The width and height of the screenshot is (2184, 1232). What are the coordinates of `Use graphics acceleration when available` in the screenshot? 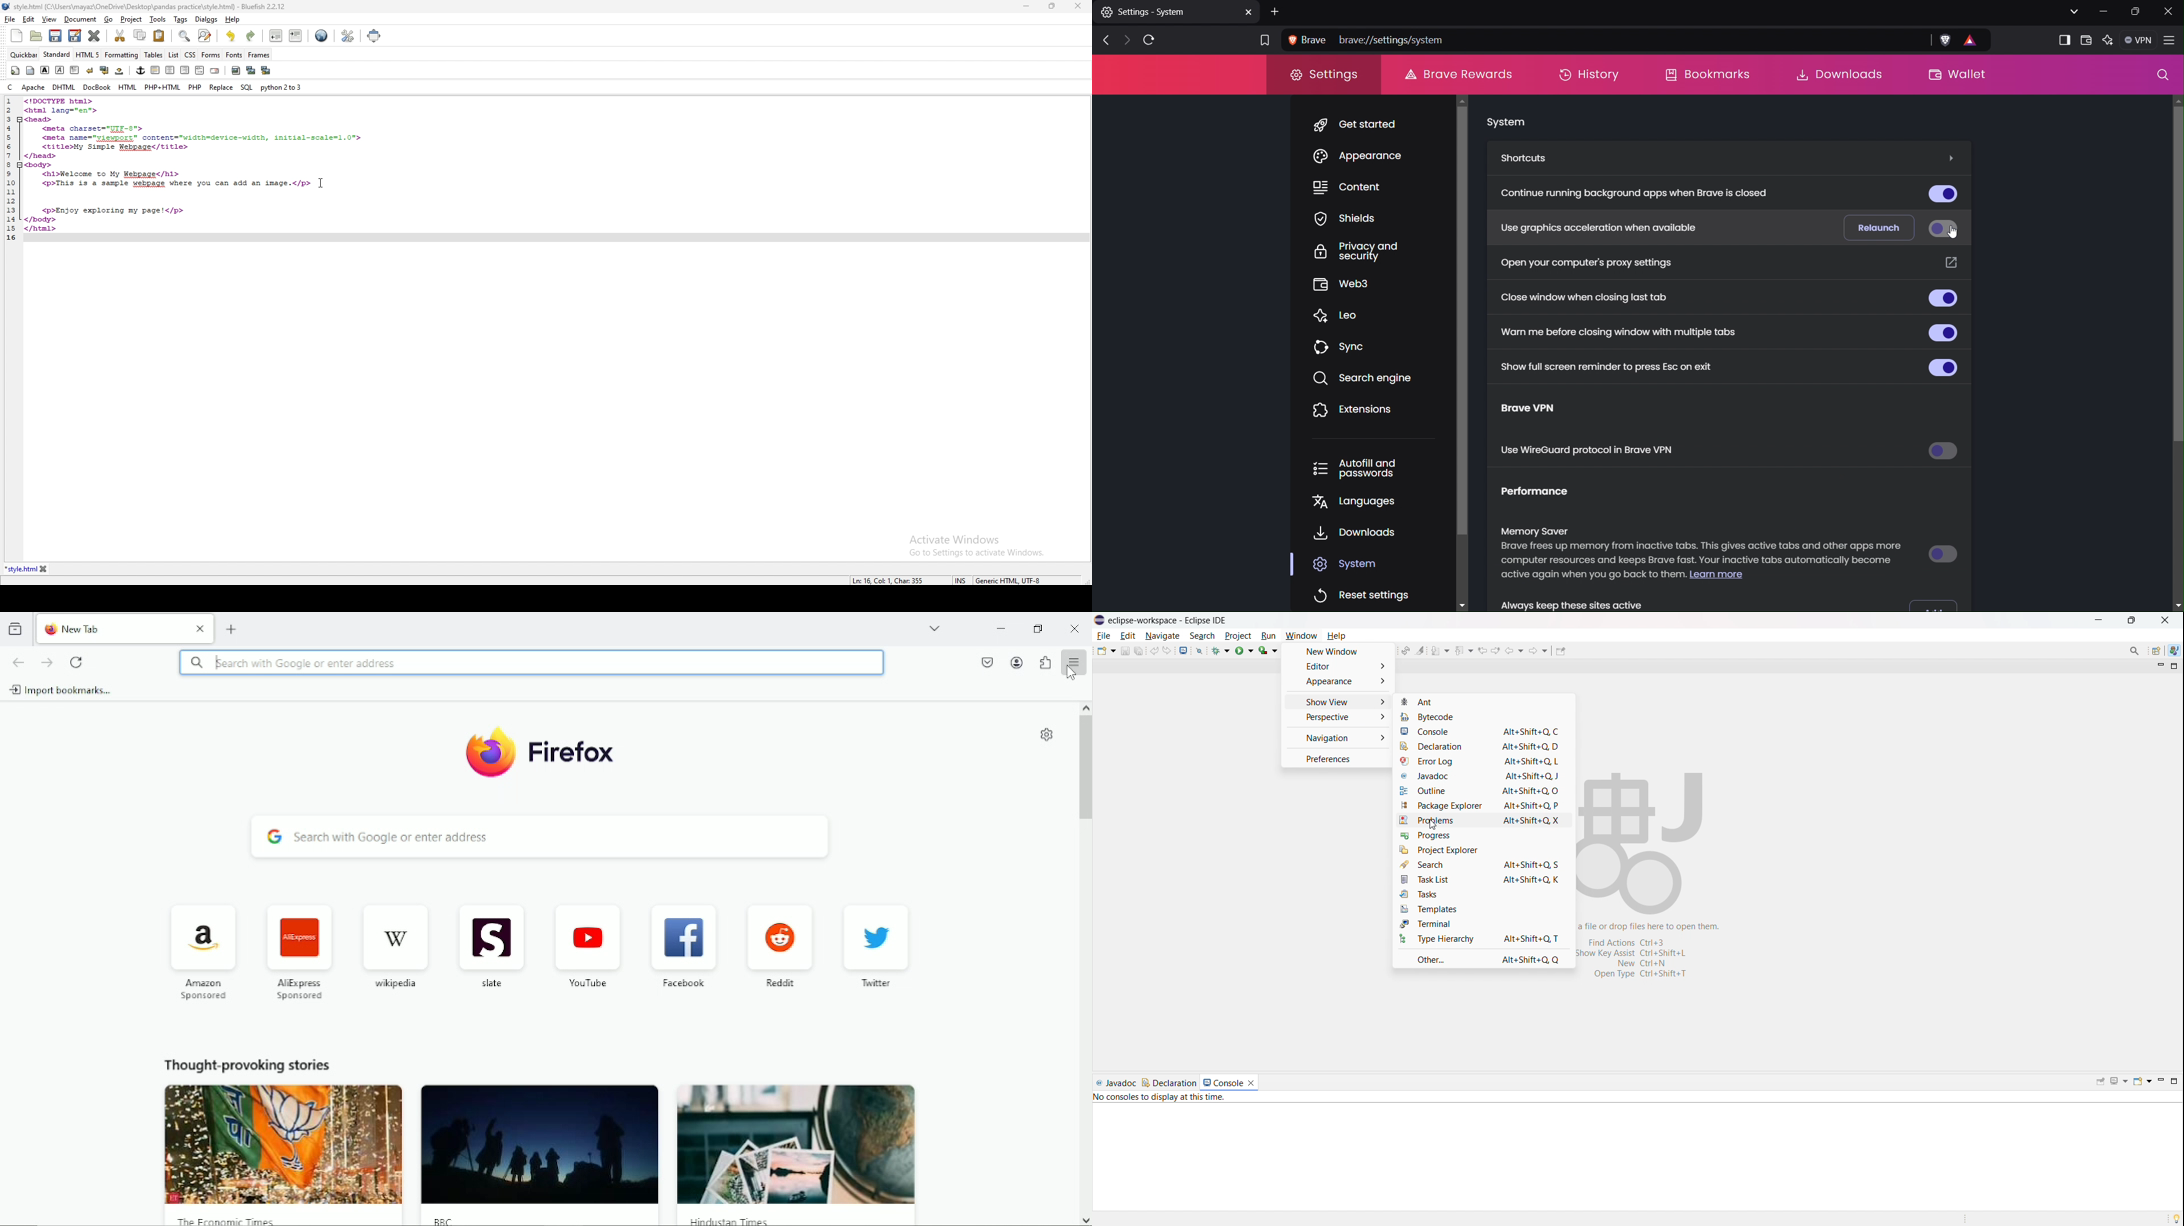 It's located at (1595, 226).